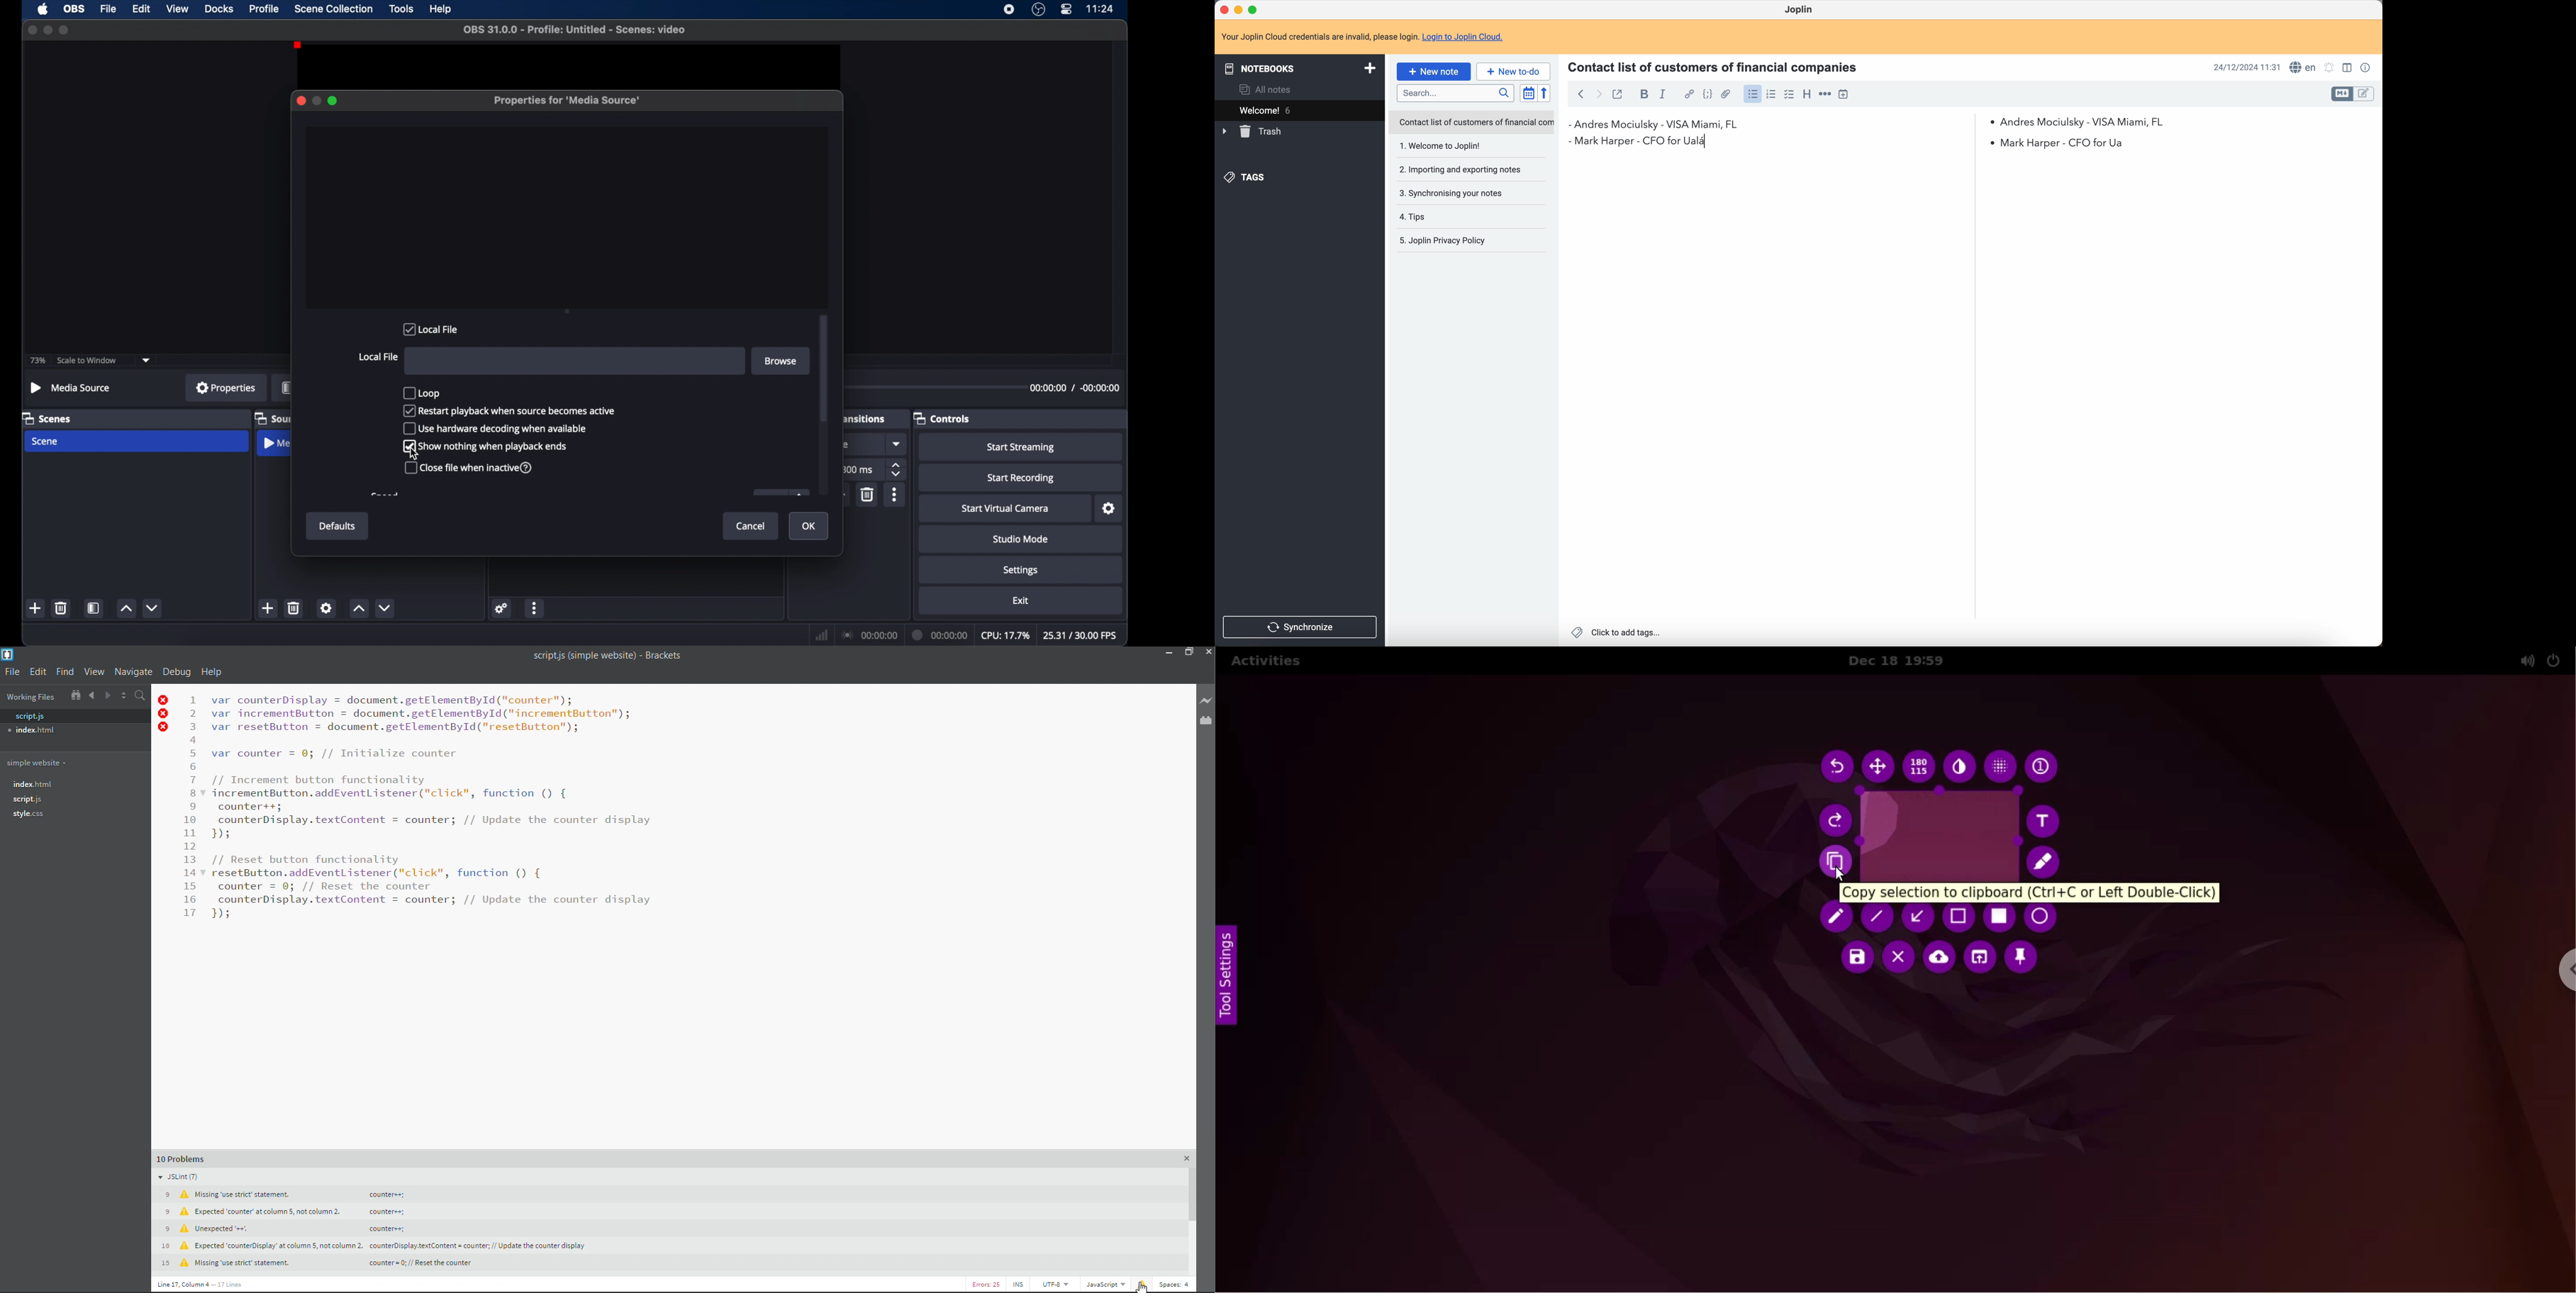  I want to click on numbered list, so click(1773, 94).